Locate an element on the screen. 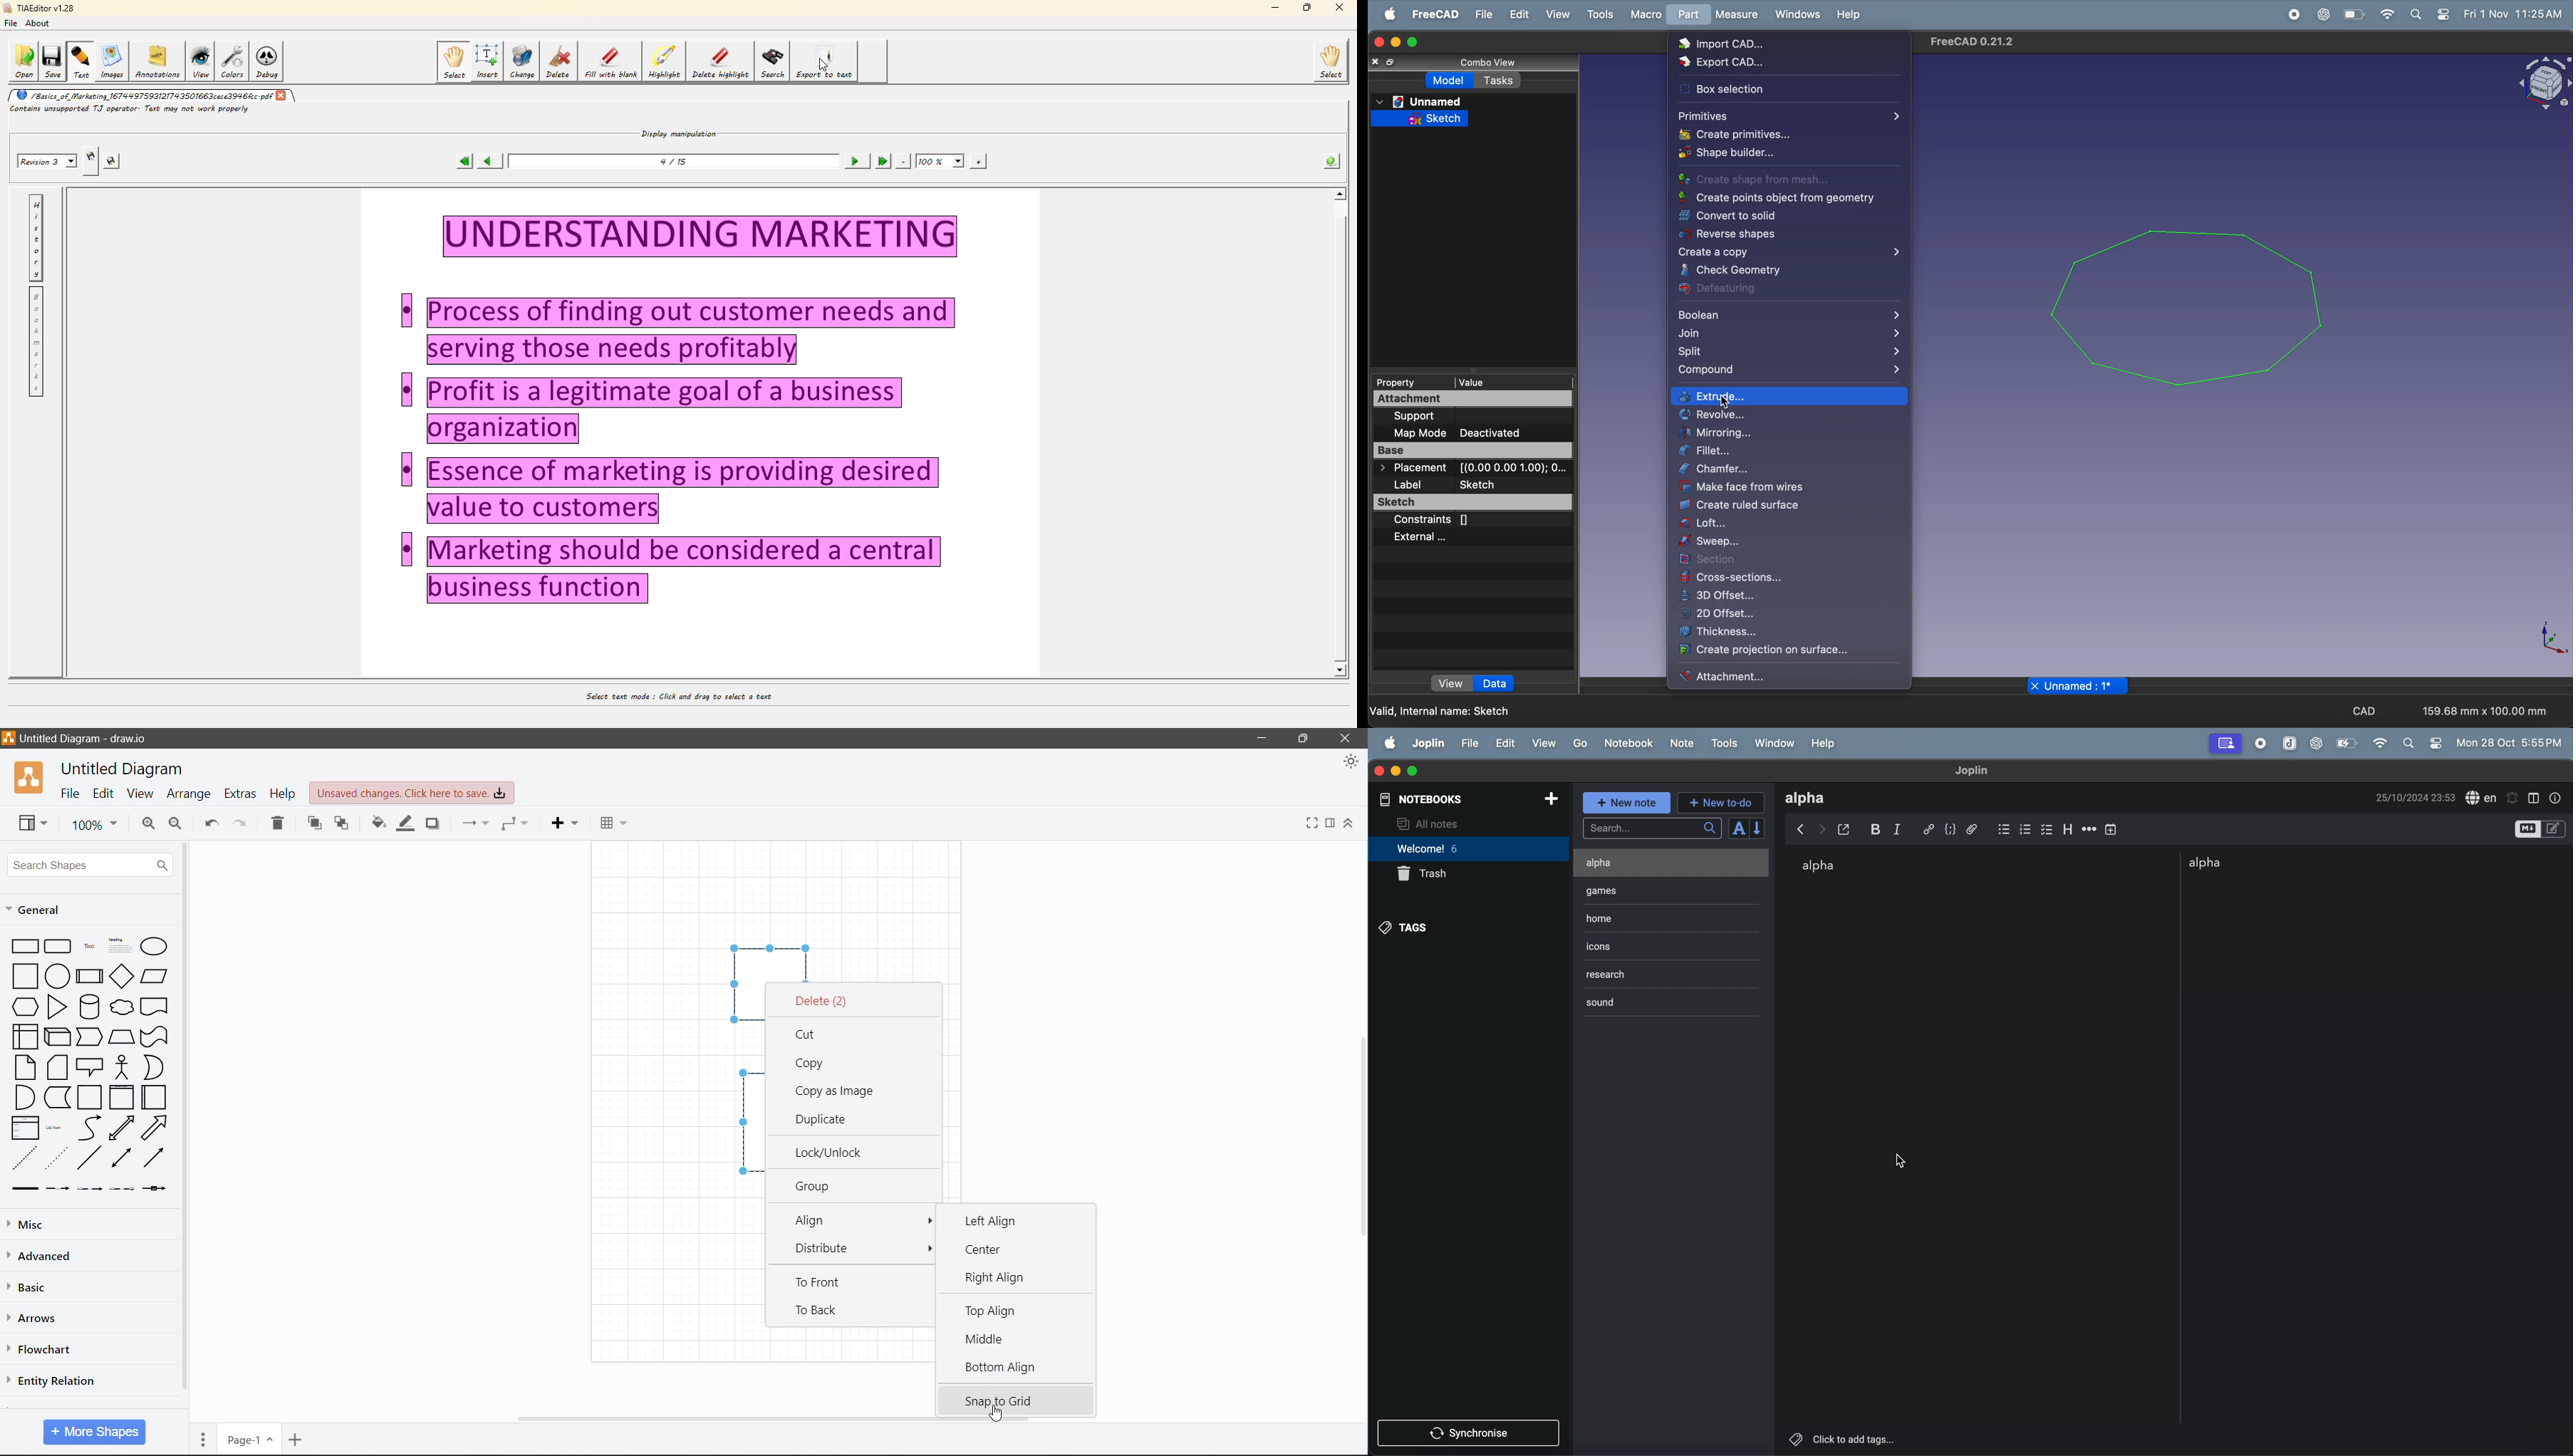  Vertical Scroll Bar is located at coordinates (185, 1122).